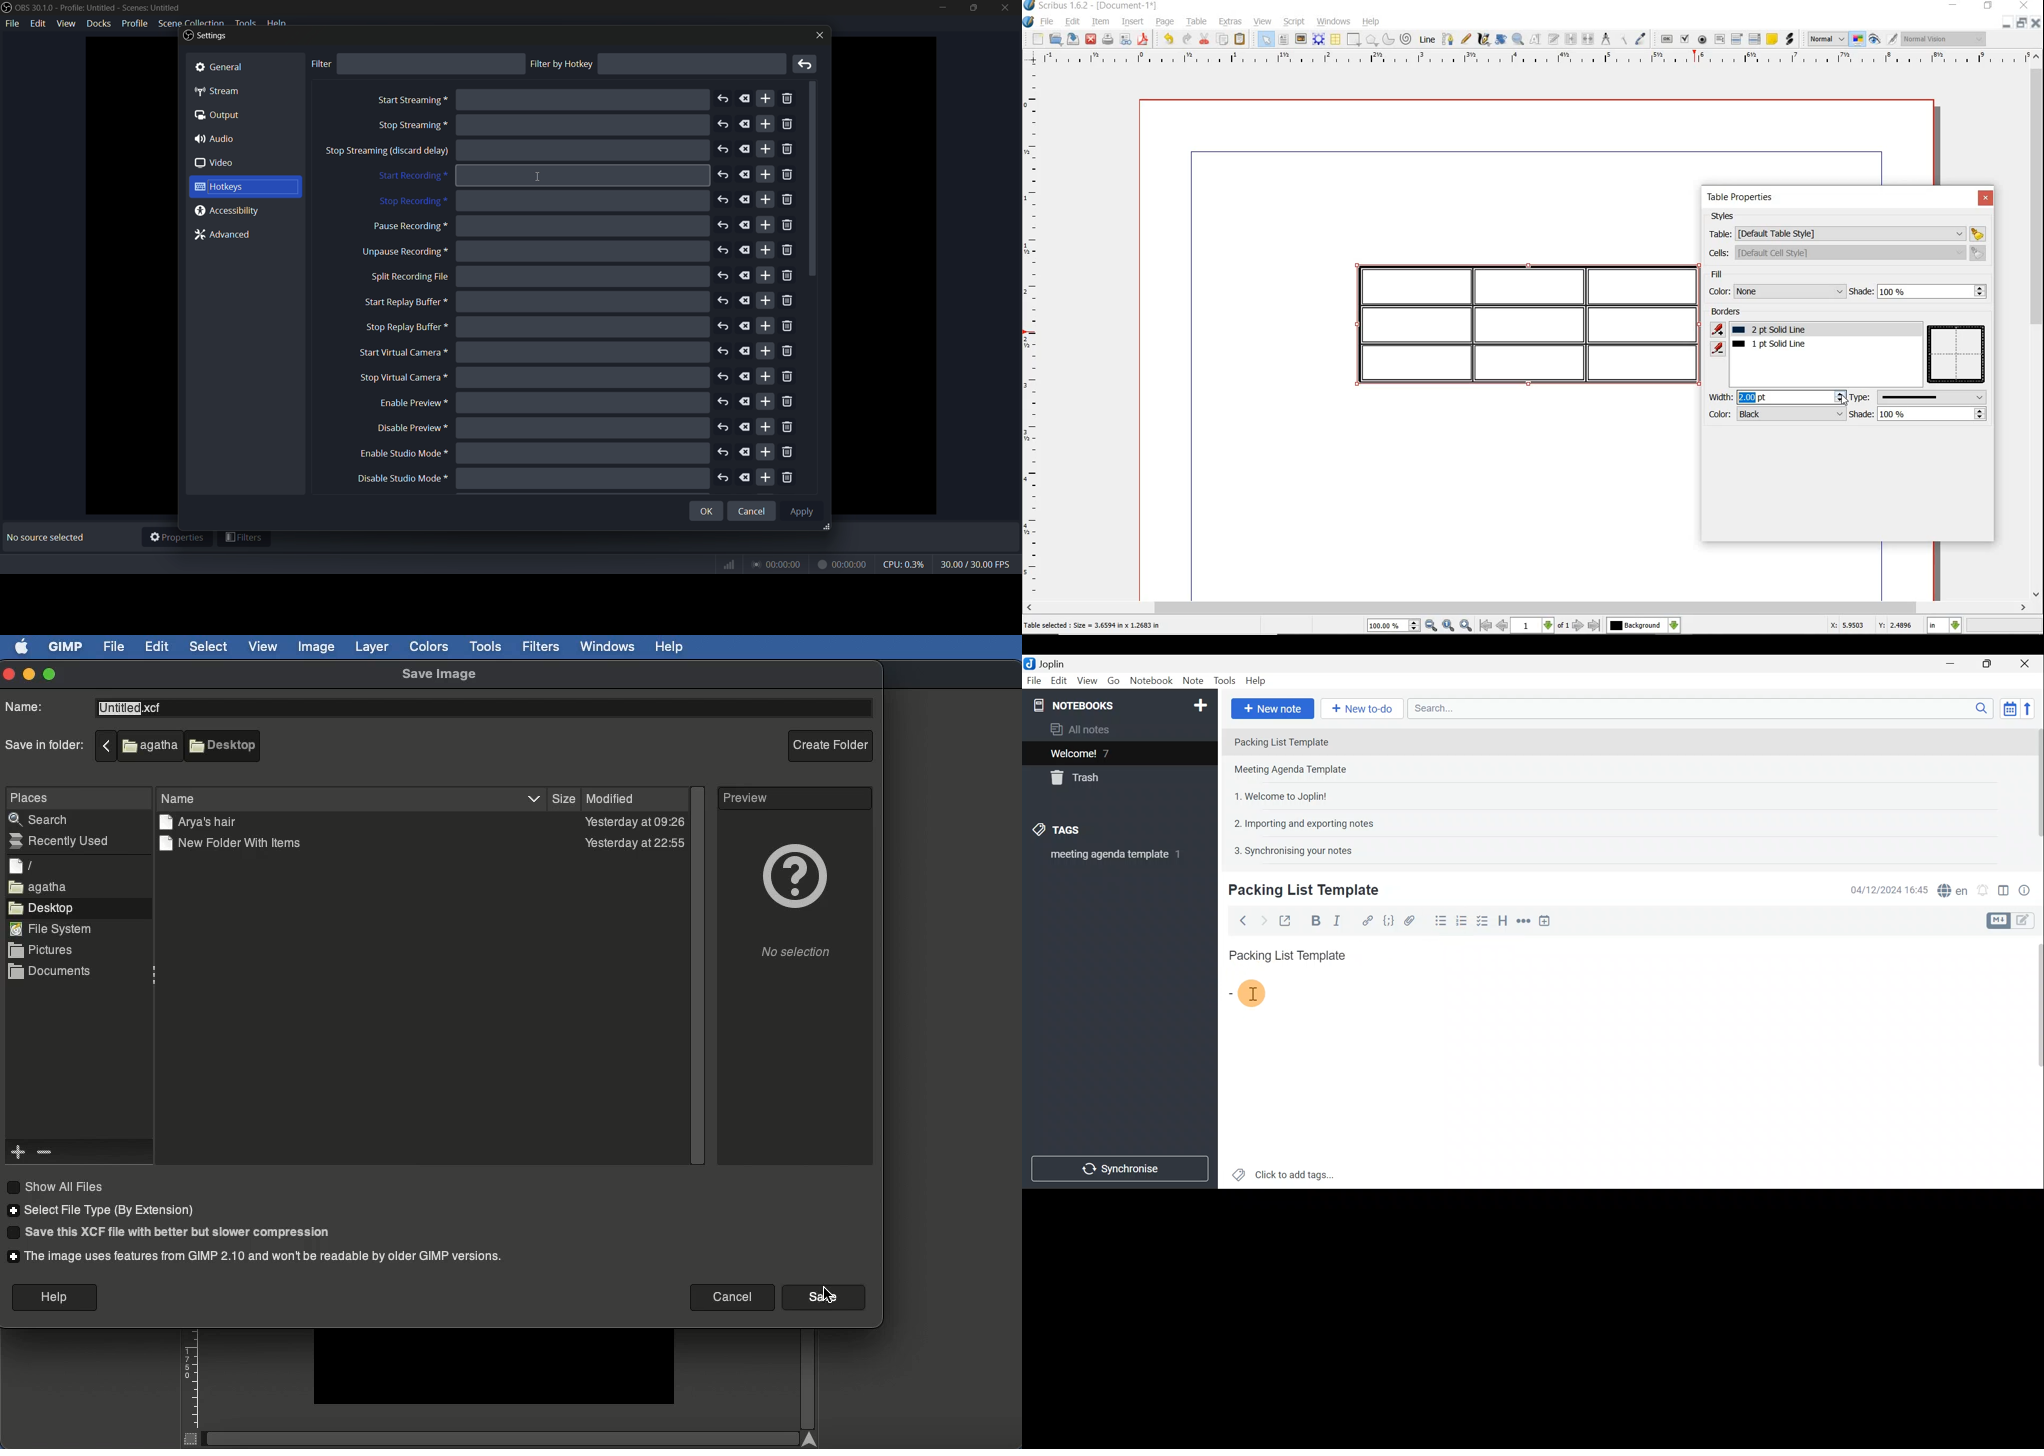 This screenshot has width=2044, height=1456. I want to click on Attach file, so click(1410, 920).